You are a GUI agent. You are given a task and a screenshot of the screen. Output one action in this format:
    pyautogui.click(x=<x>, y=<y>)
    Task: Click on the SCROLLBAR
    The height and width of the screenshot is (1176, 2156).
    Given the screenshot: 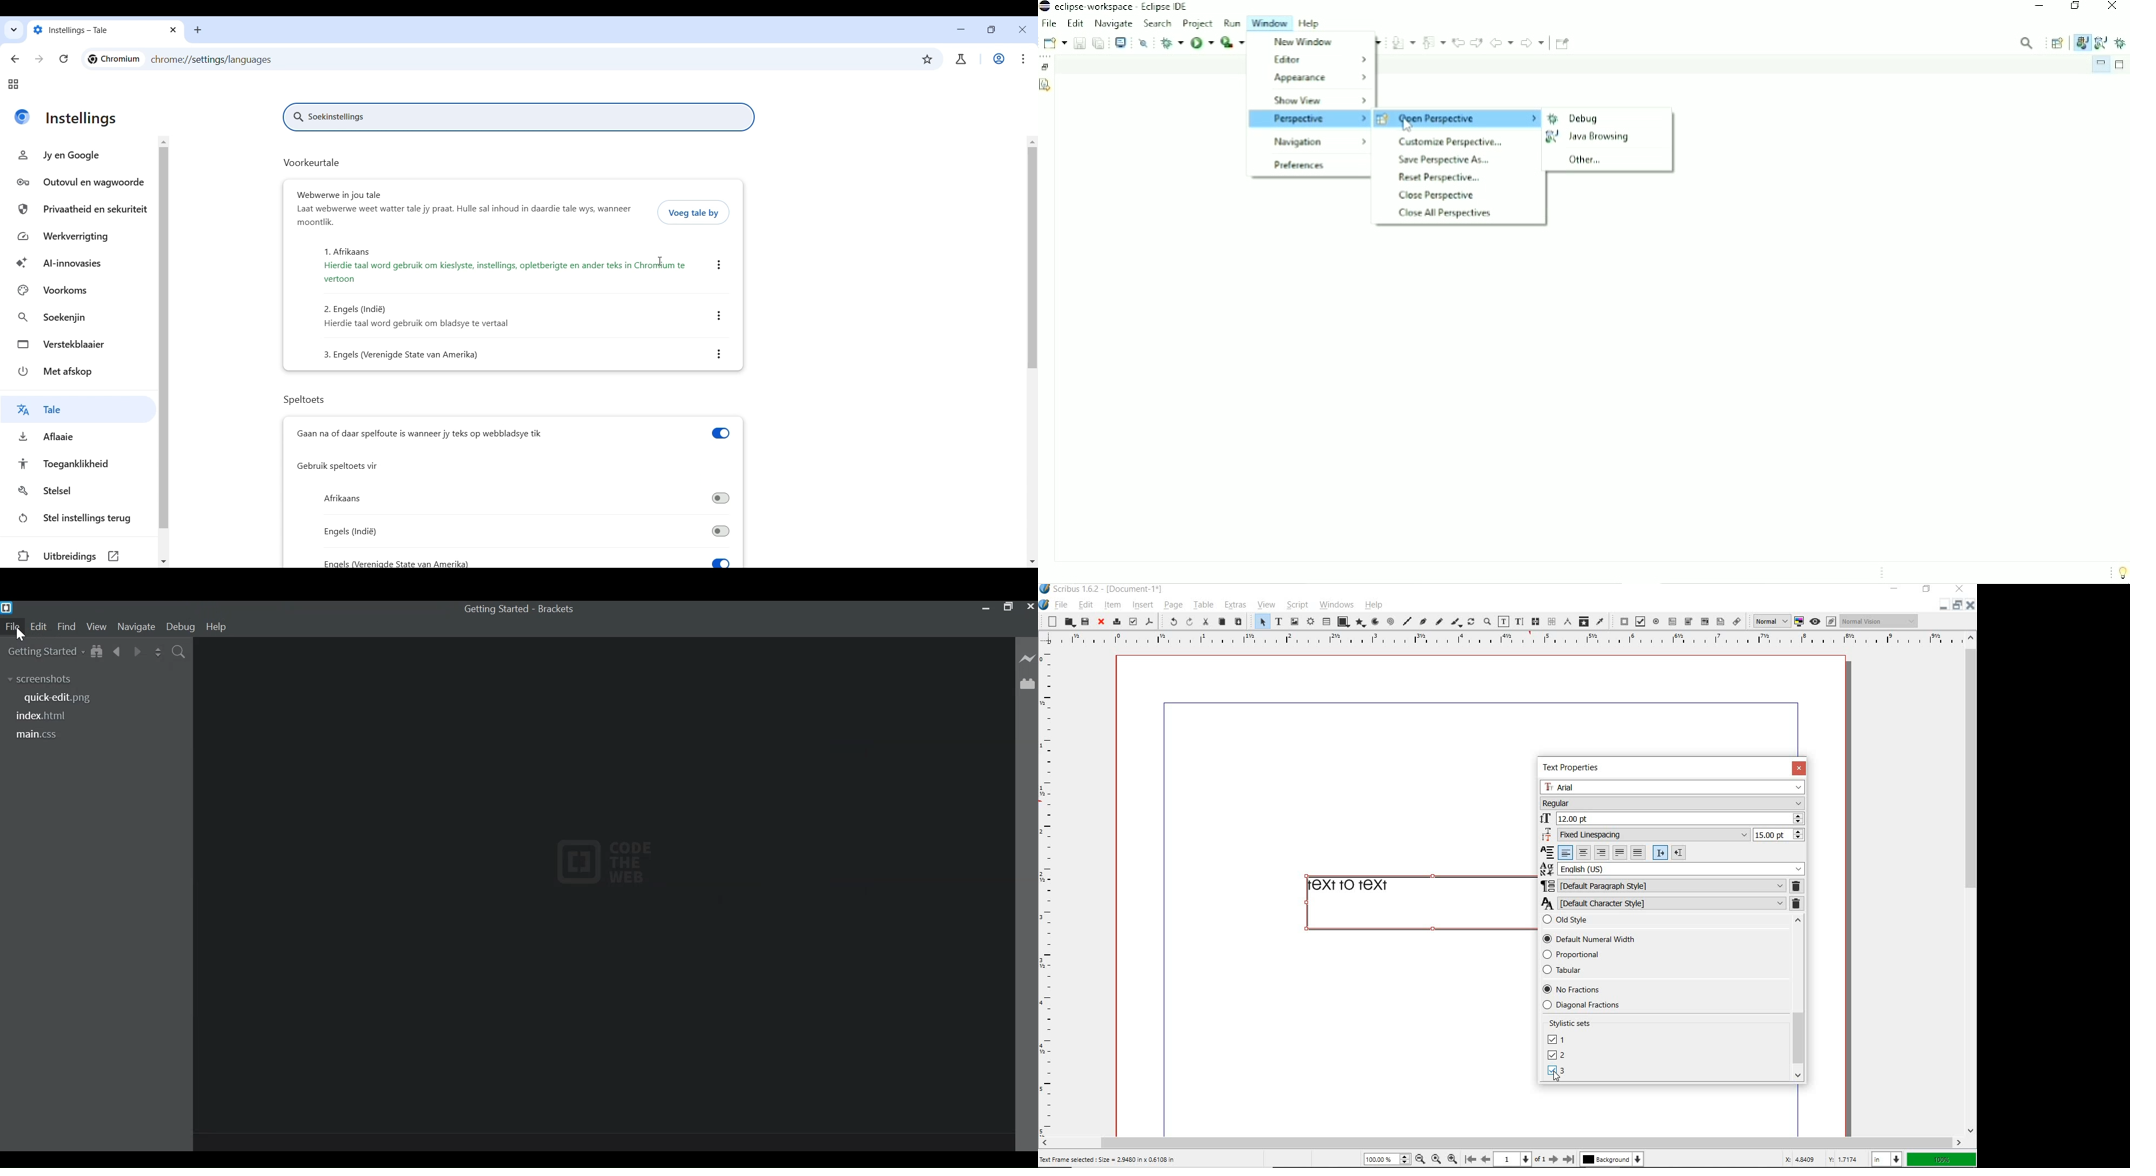 What is the action you would take?
    pyautogui.click(x=1799, y=999)
    